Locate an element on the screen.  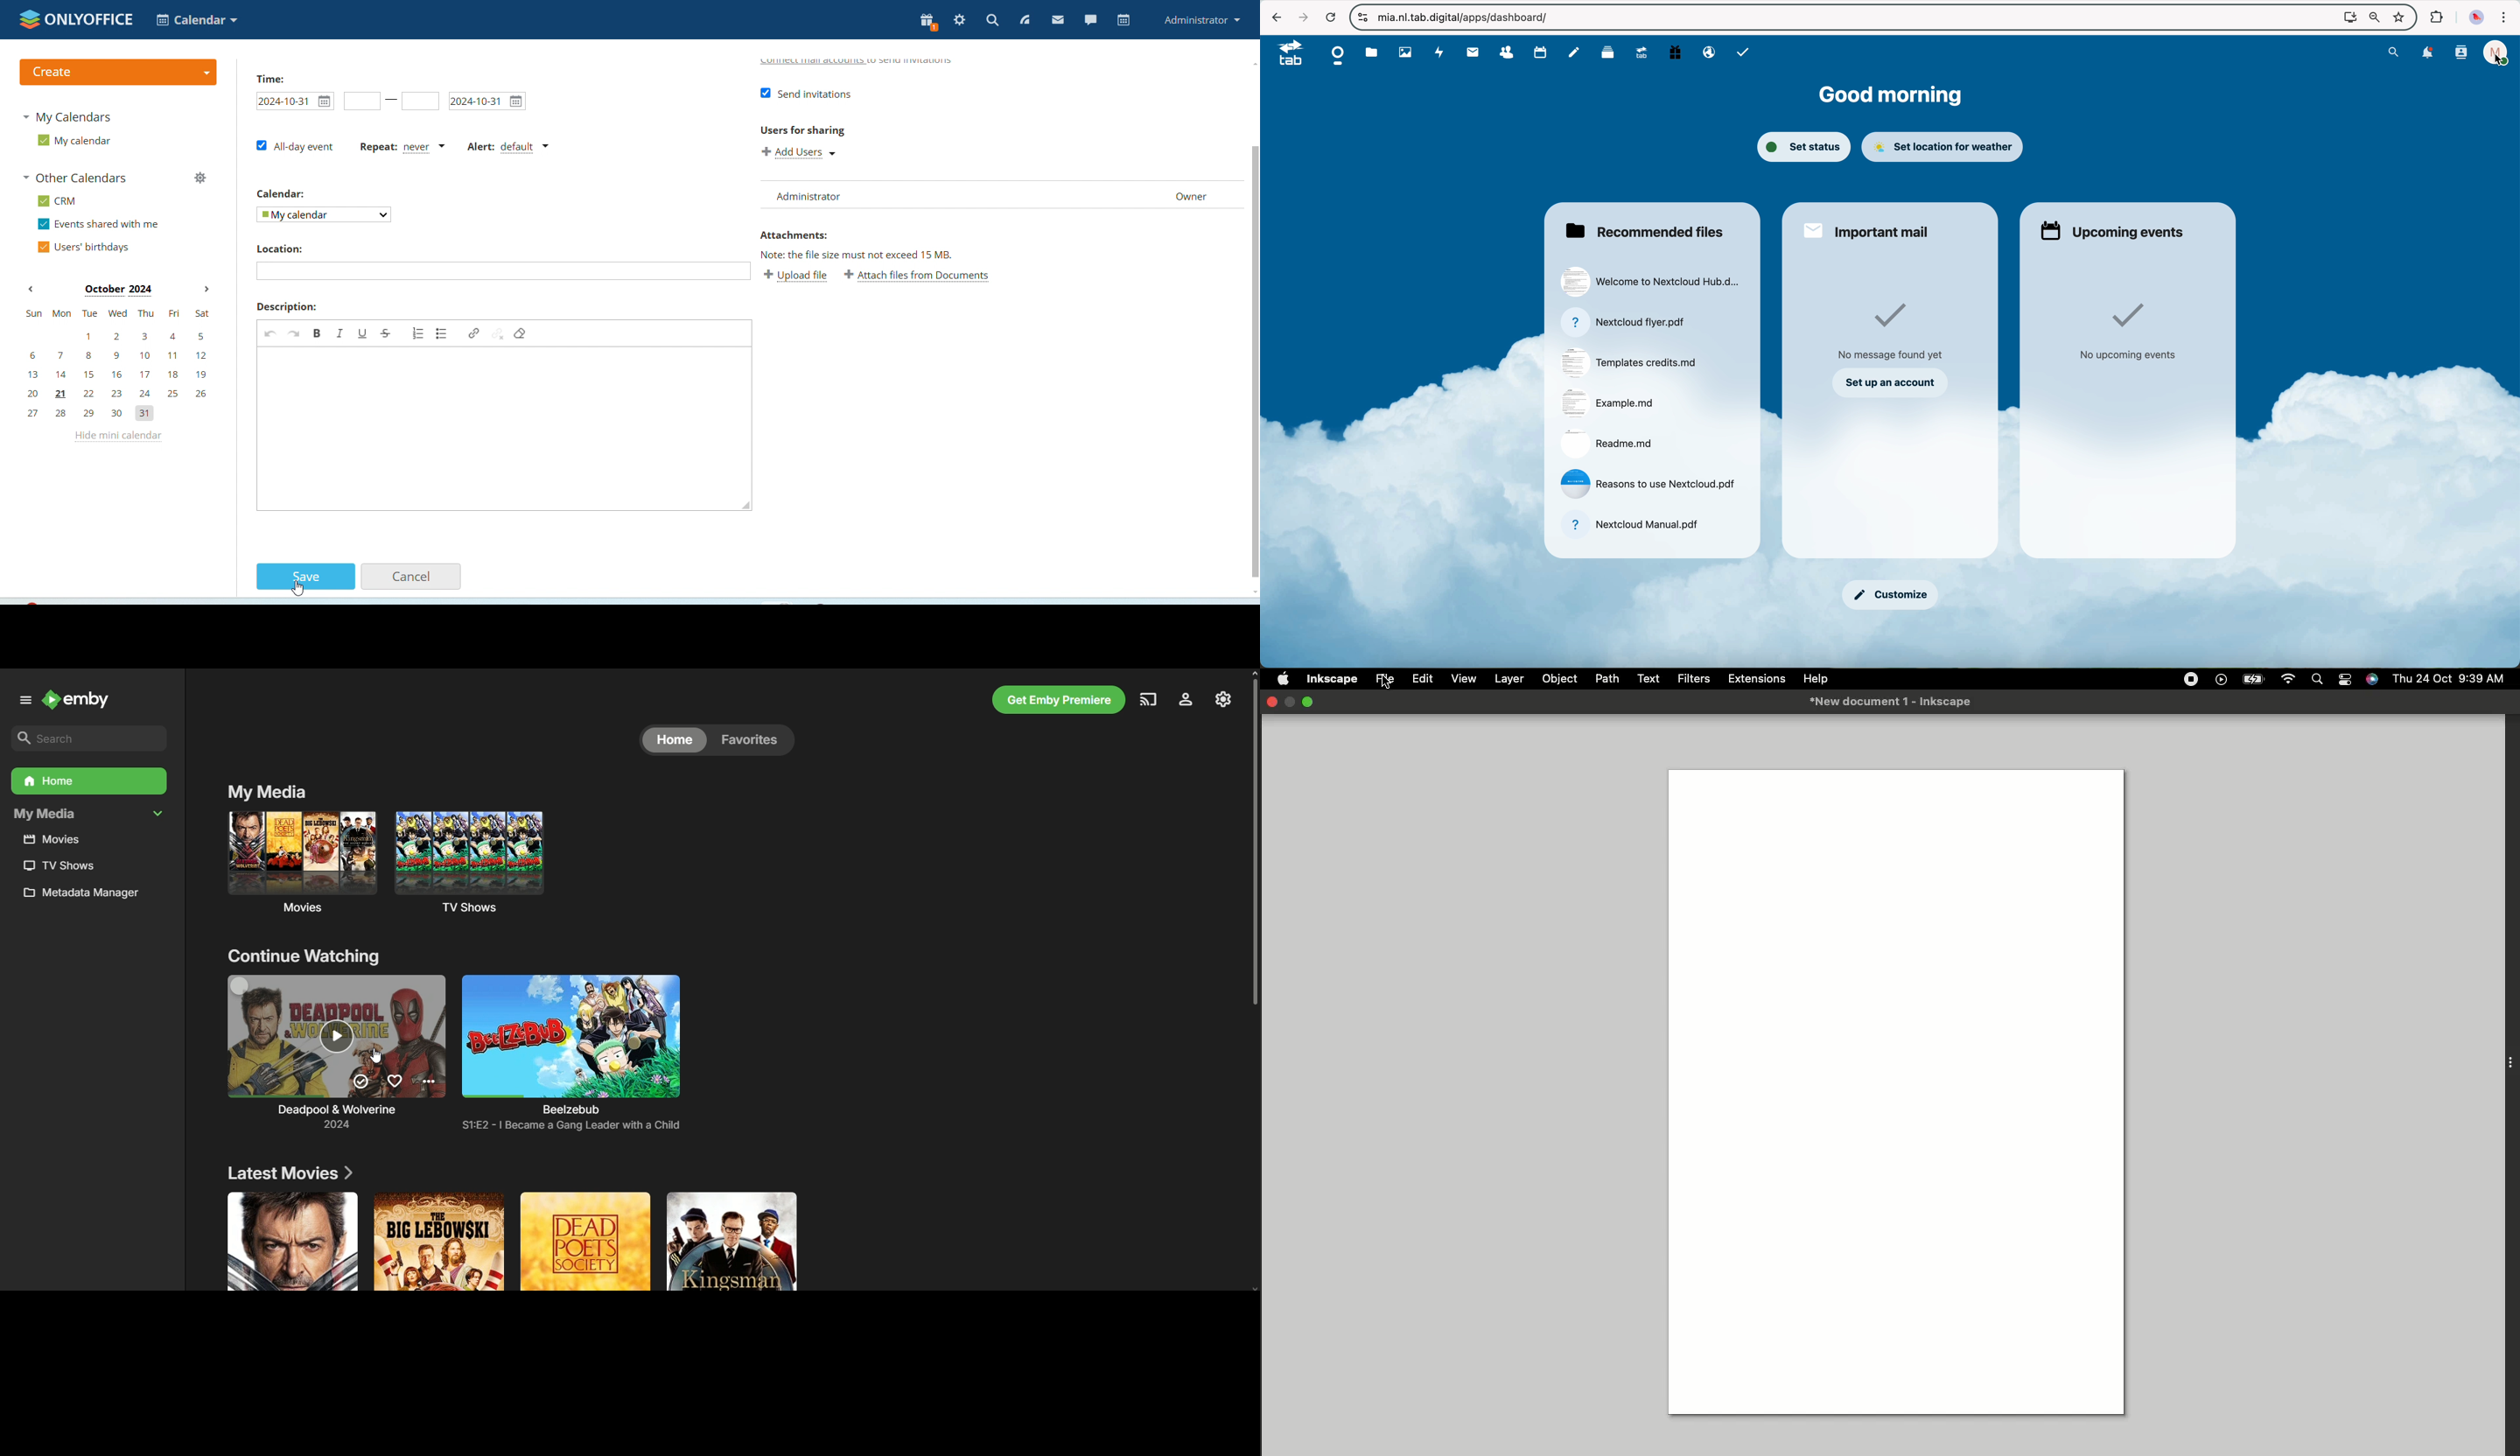
mail is located at coordinates (1471, 53).